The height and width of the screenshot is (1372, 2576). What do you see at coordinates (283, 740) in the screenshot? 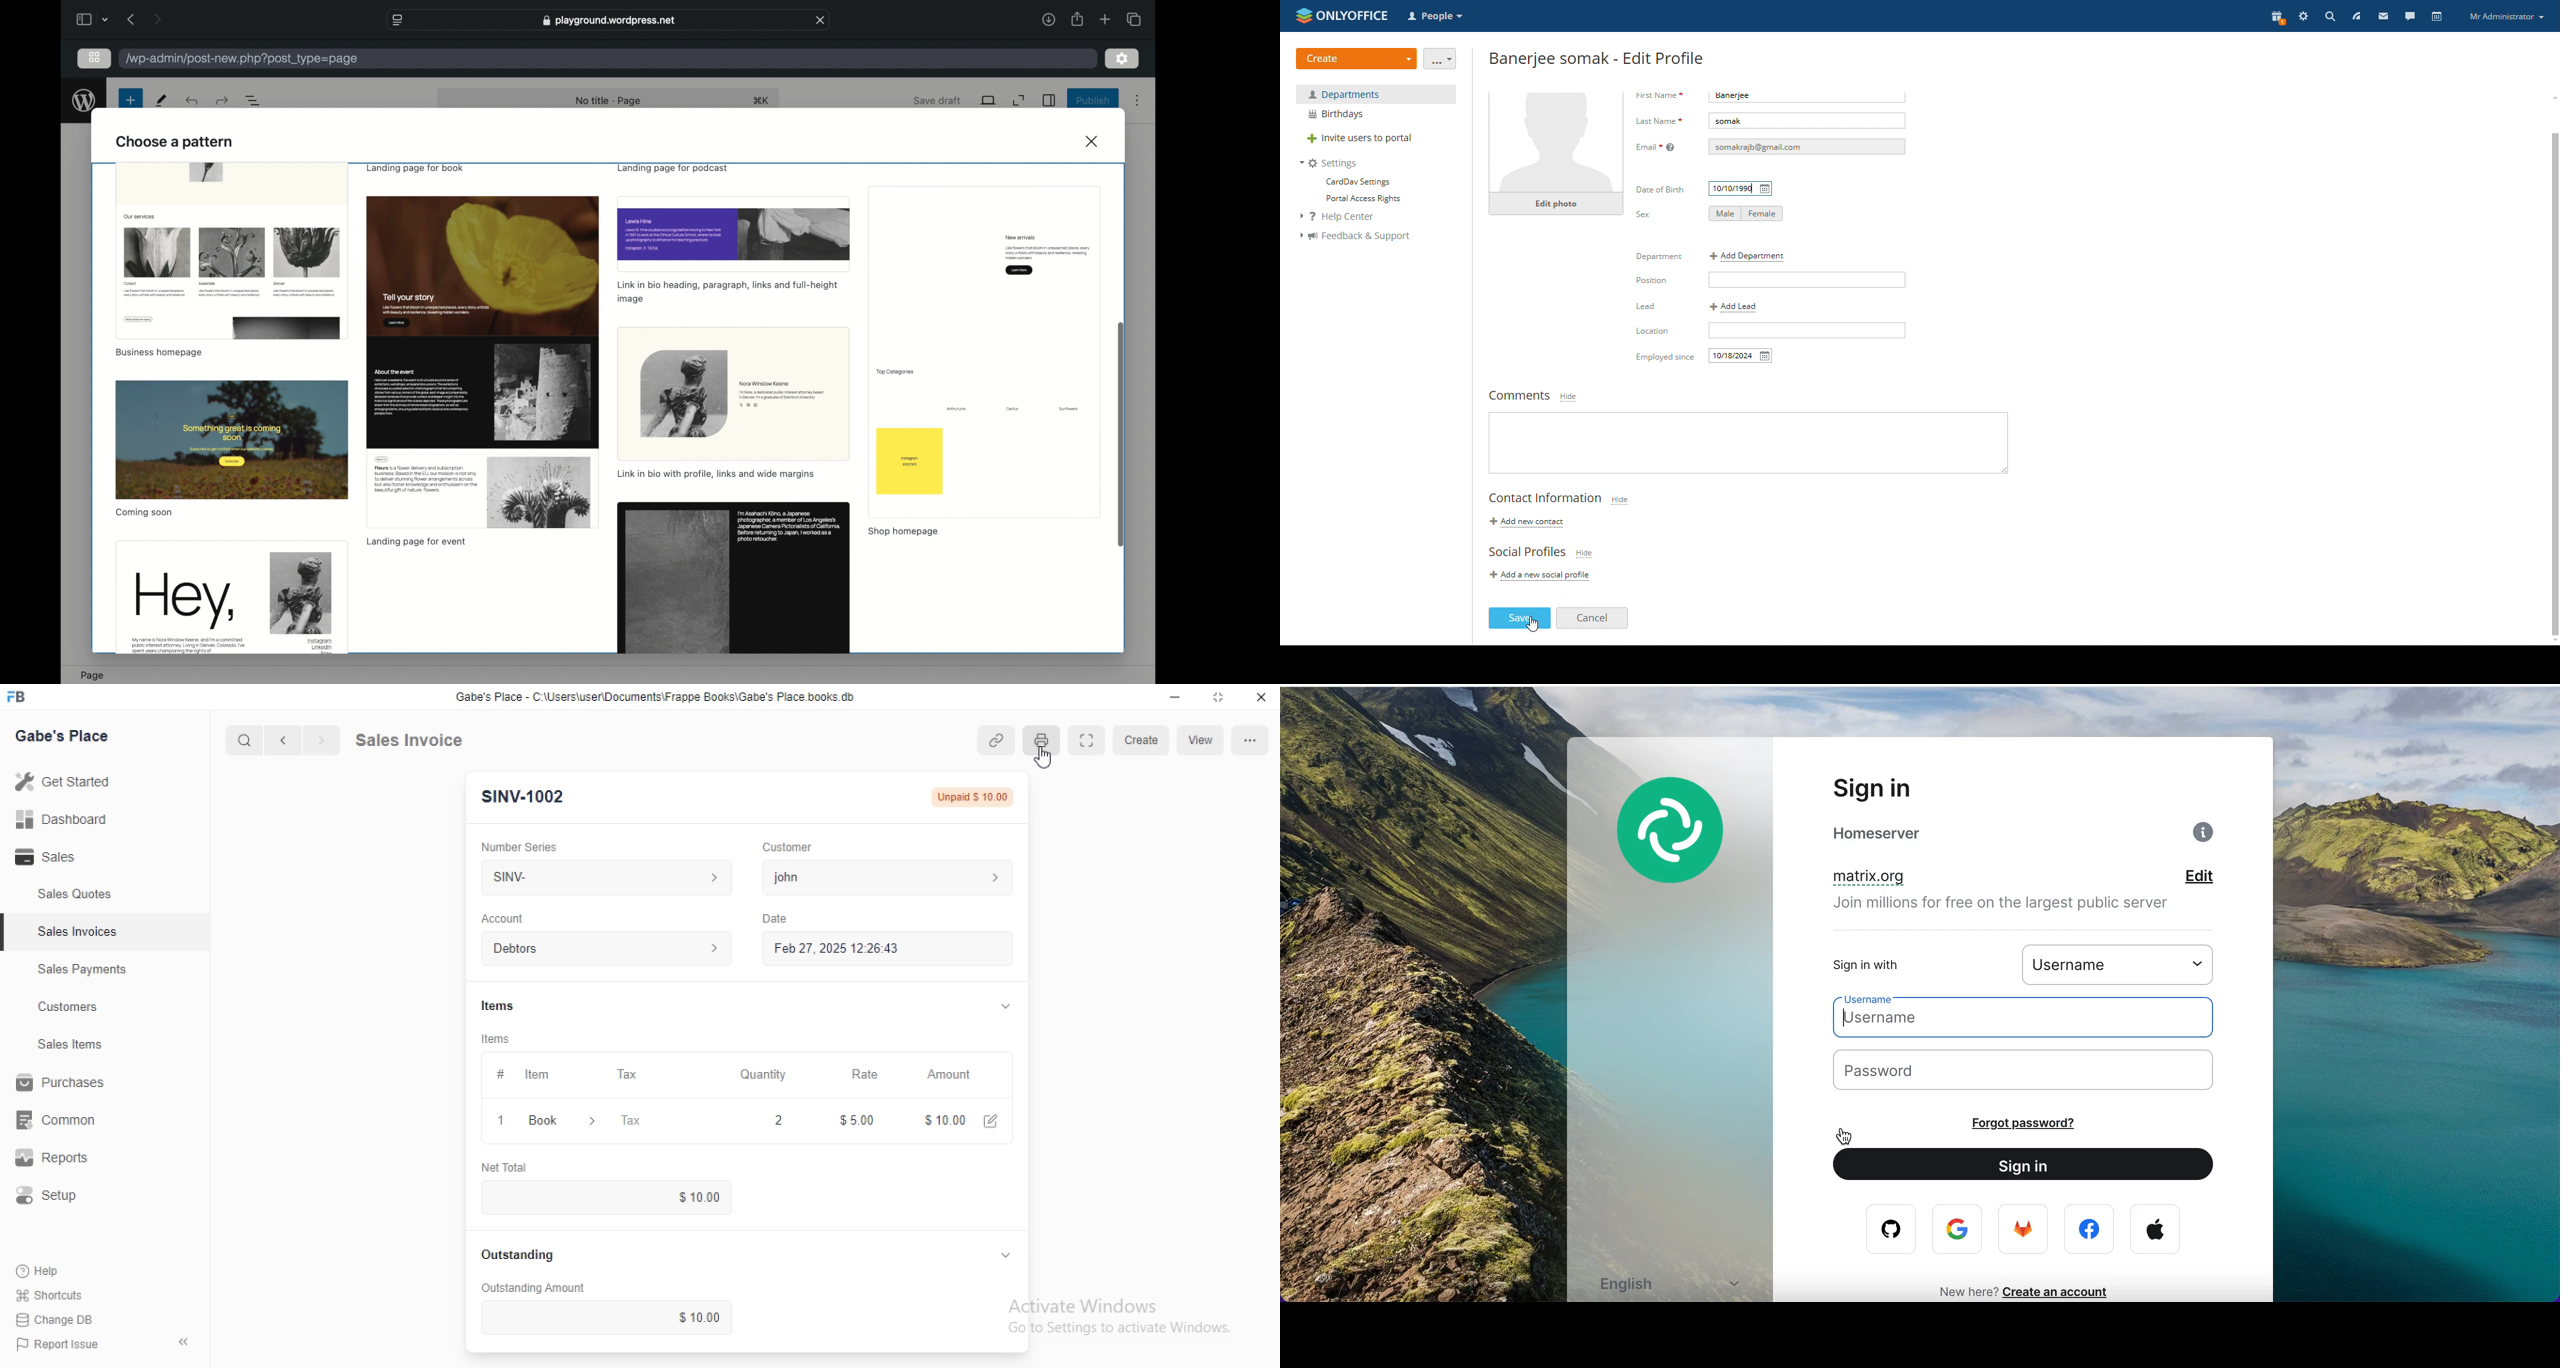
I see `previous` at bounding box center [283, 740].